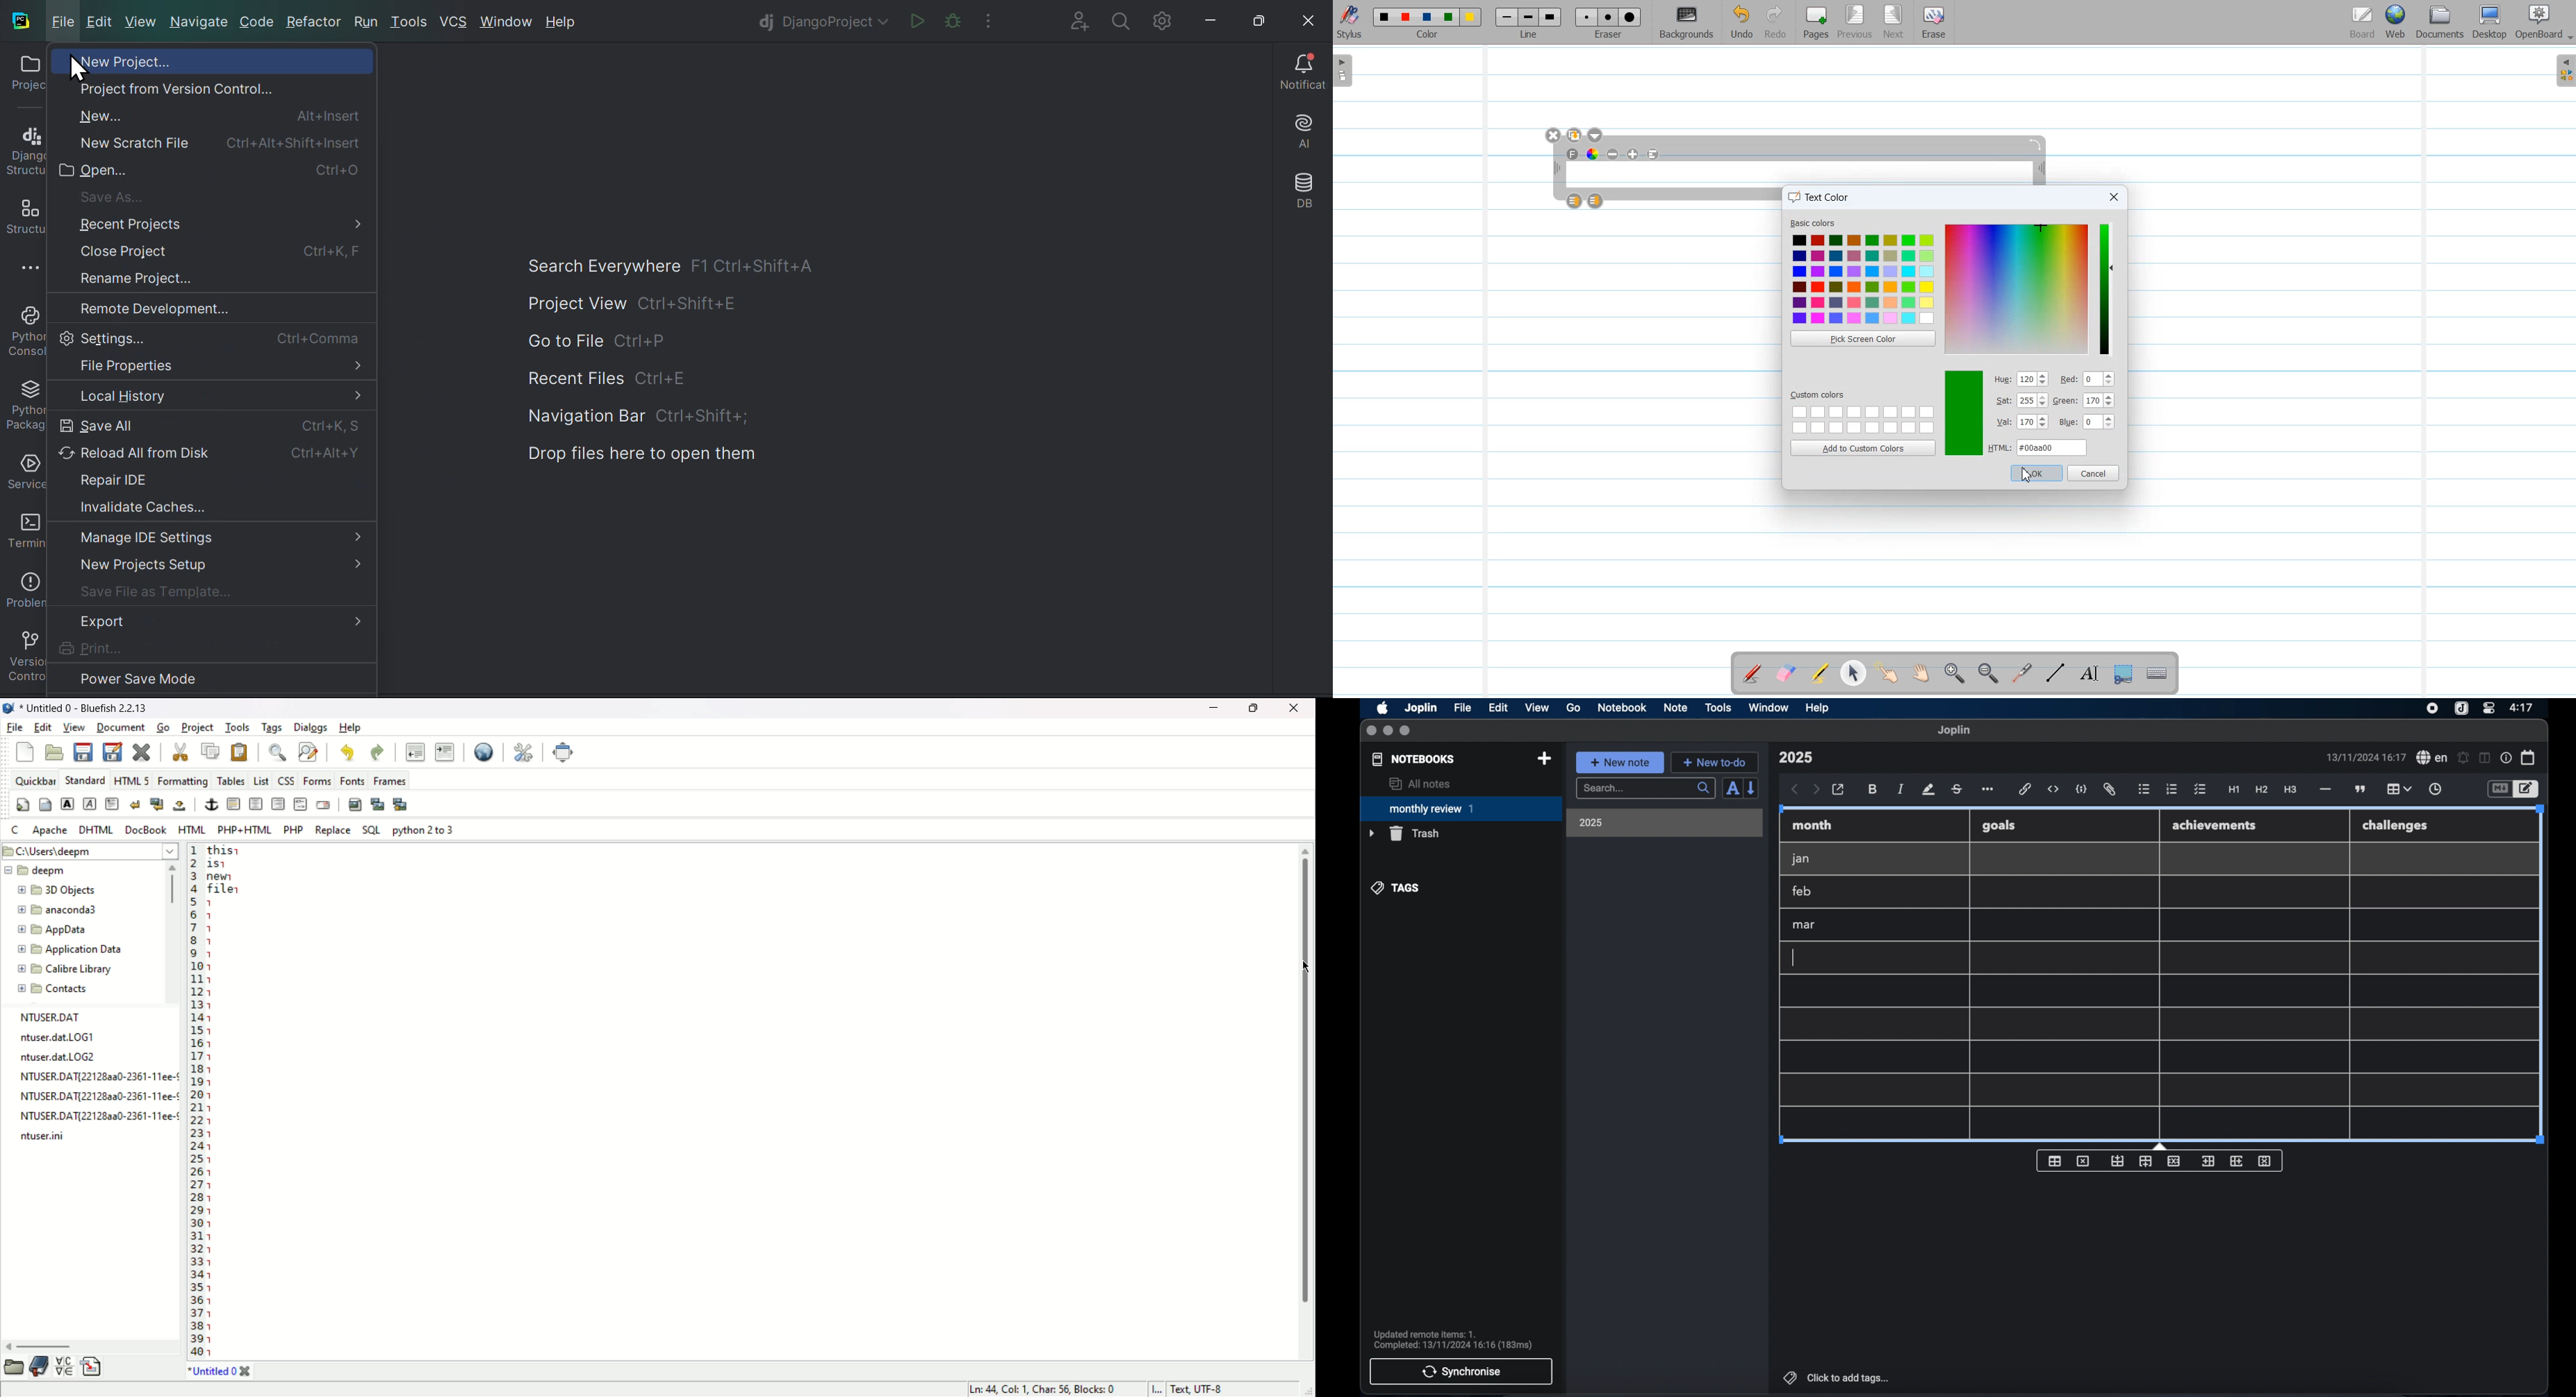 The width and height of the screenshot is (2576, 1400). Describe the element at coordinates (2175, 1160) in the screenshot. I see `delete row` at that location.